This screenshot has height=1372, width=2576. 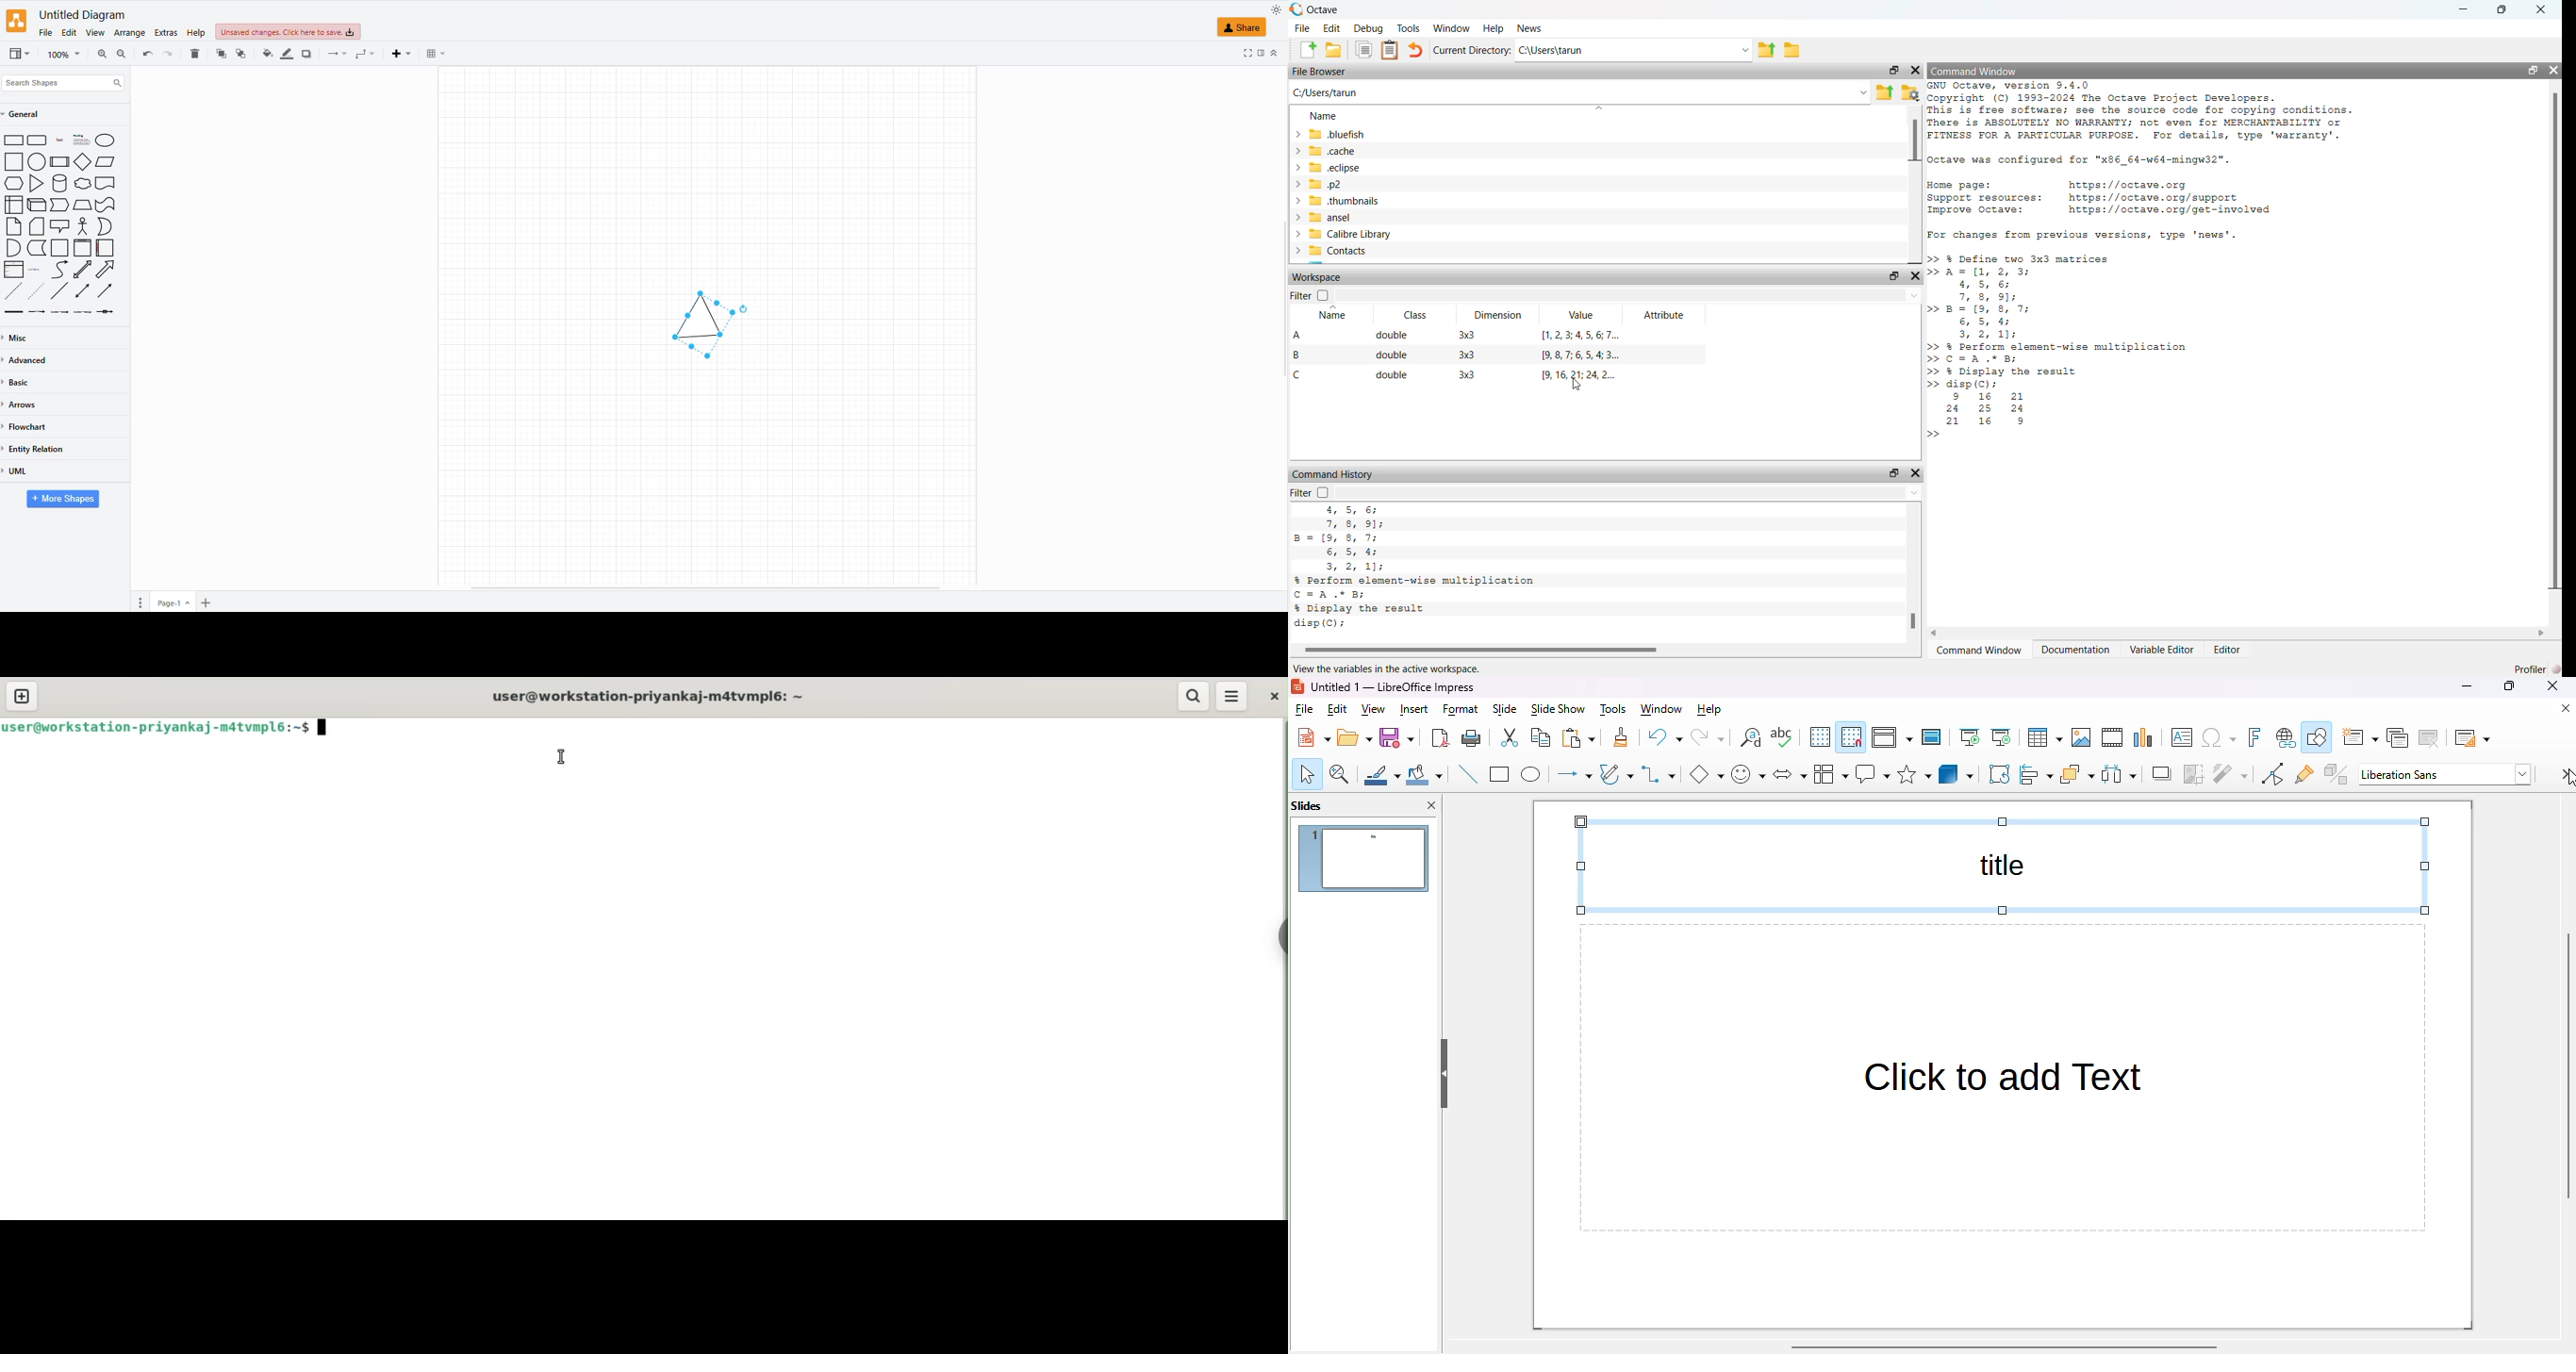 I want to click on insert fontwork text, so click(x=2255, y=736).